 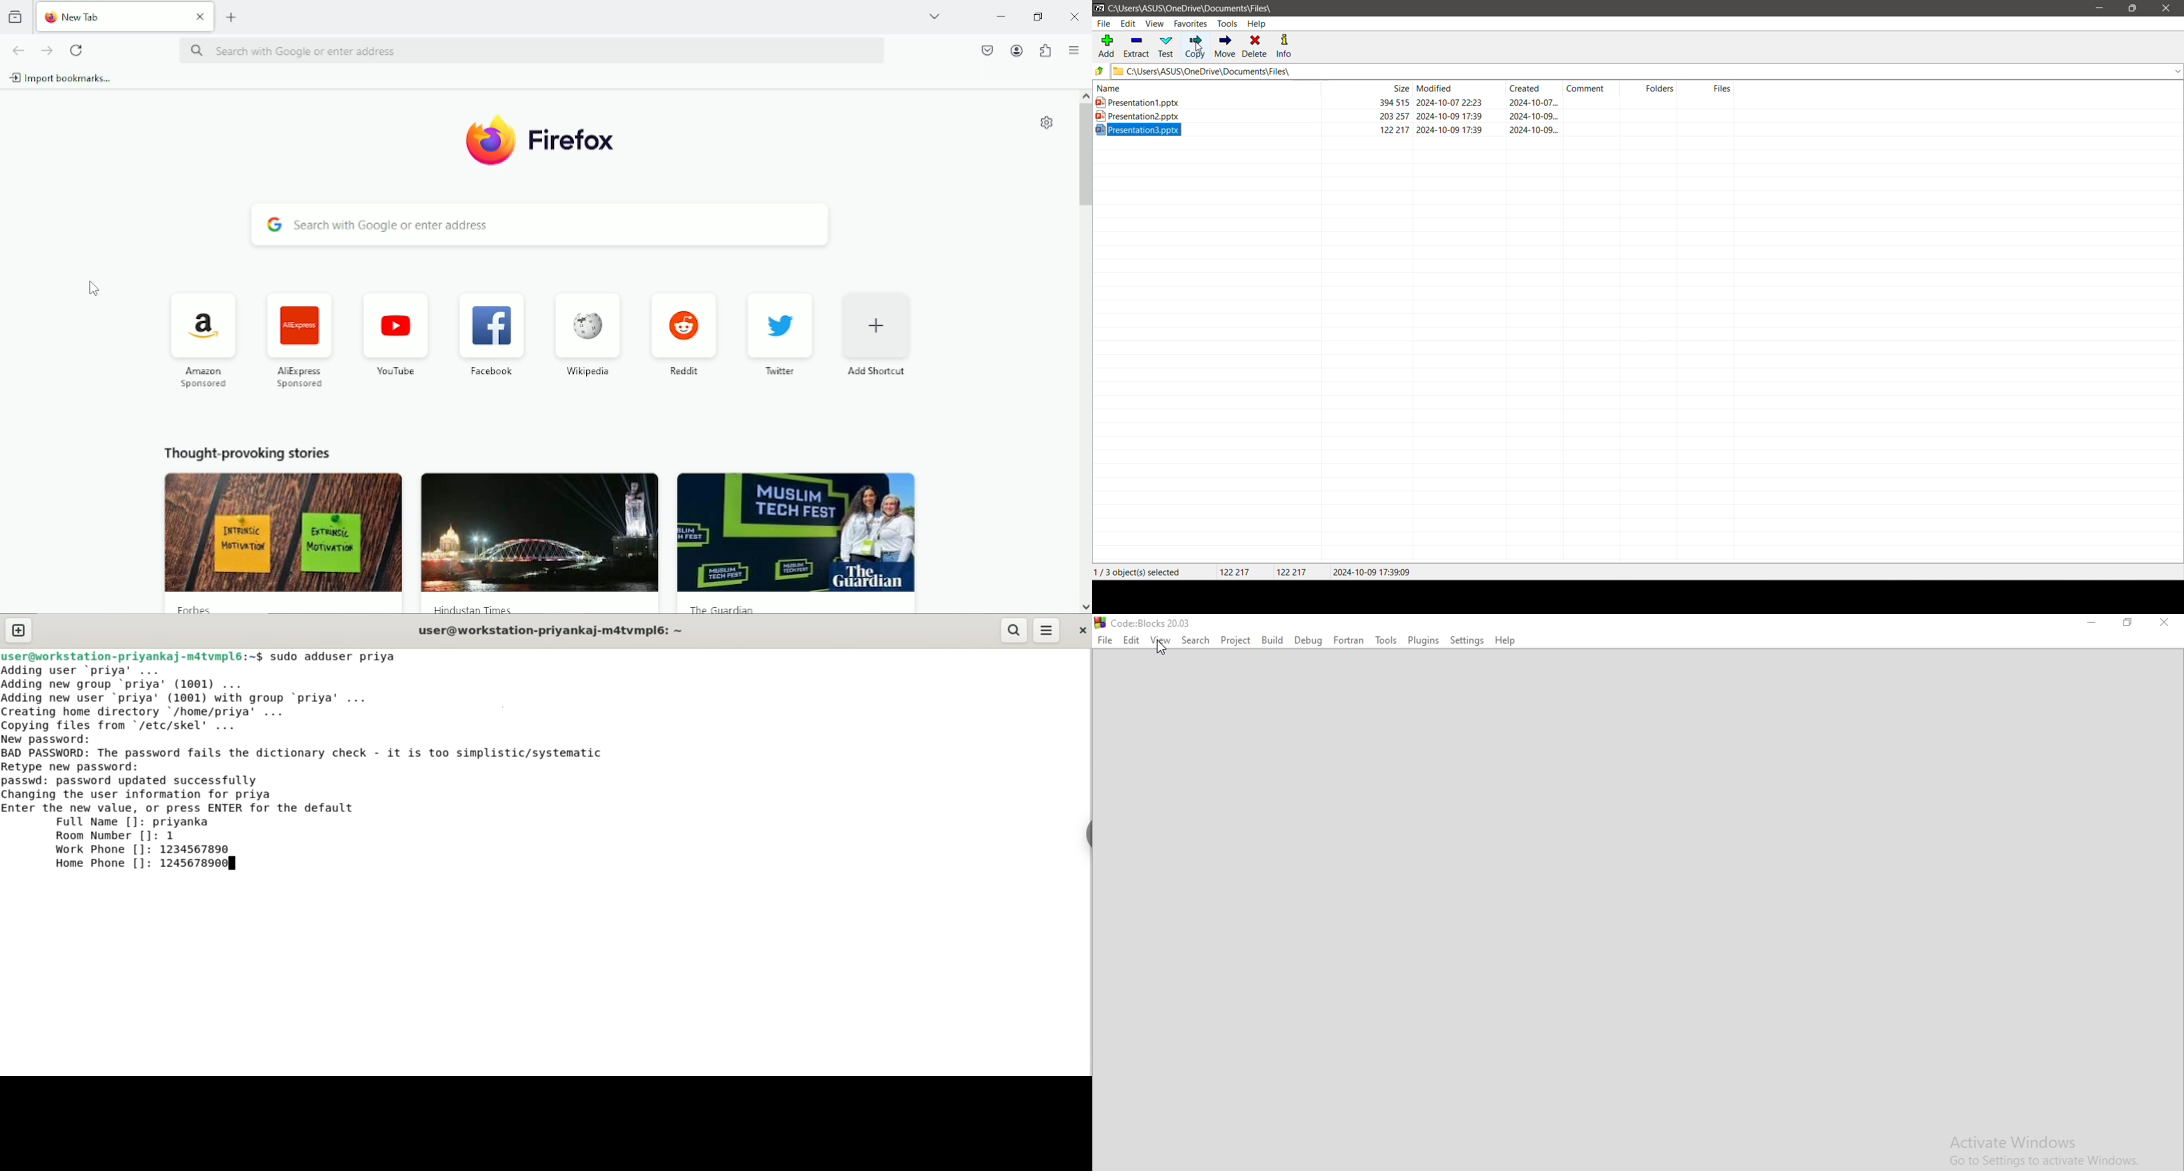 I want to click on close, so click(x=1072, y=16).